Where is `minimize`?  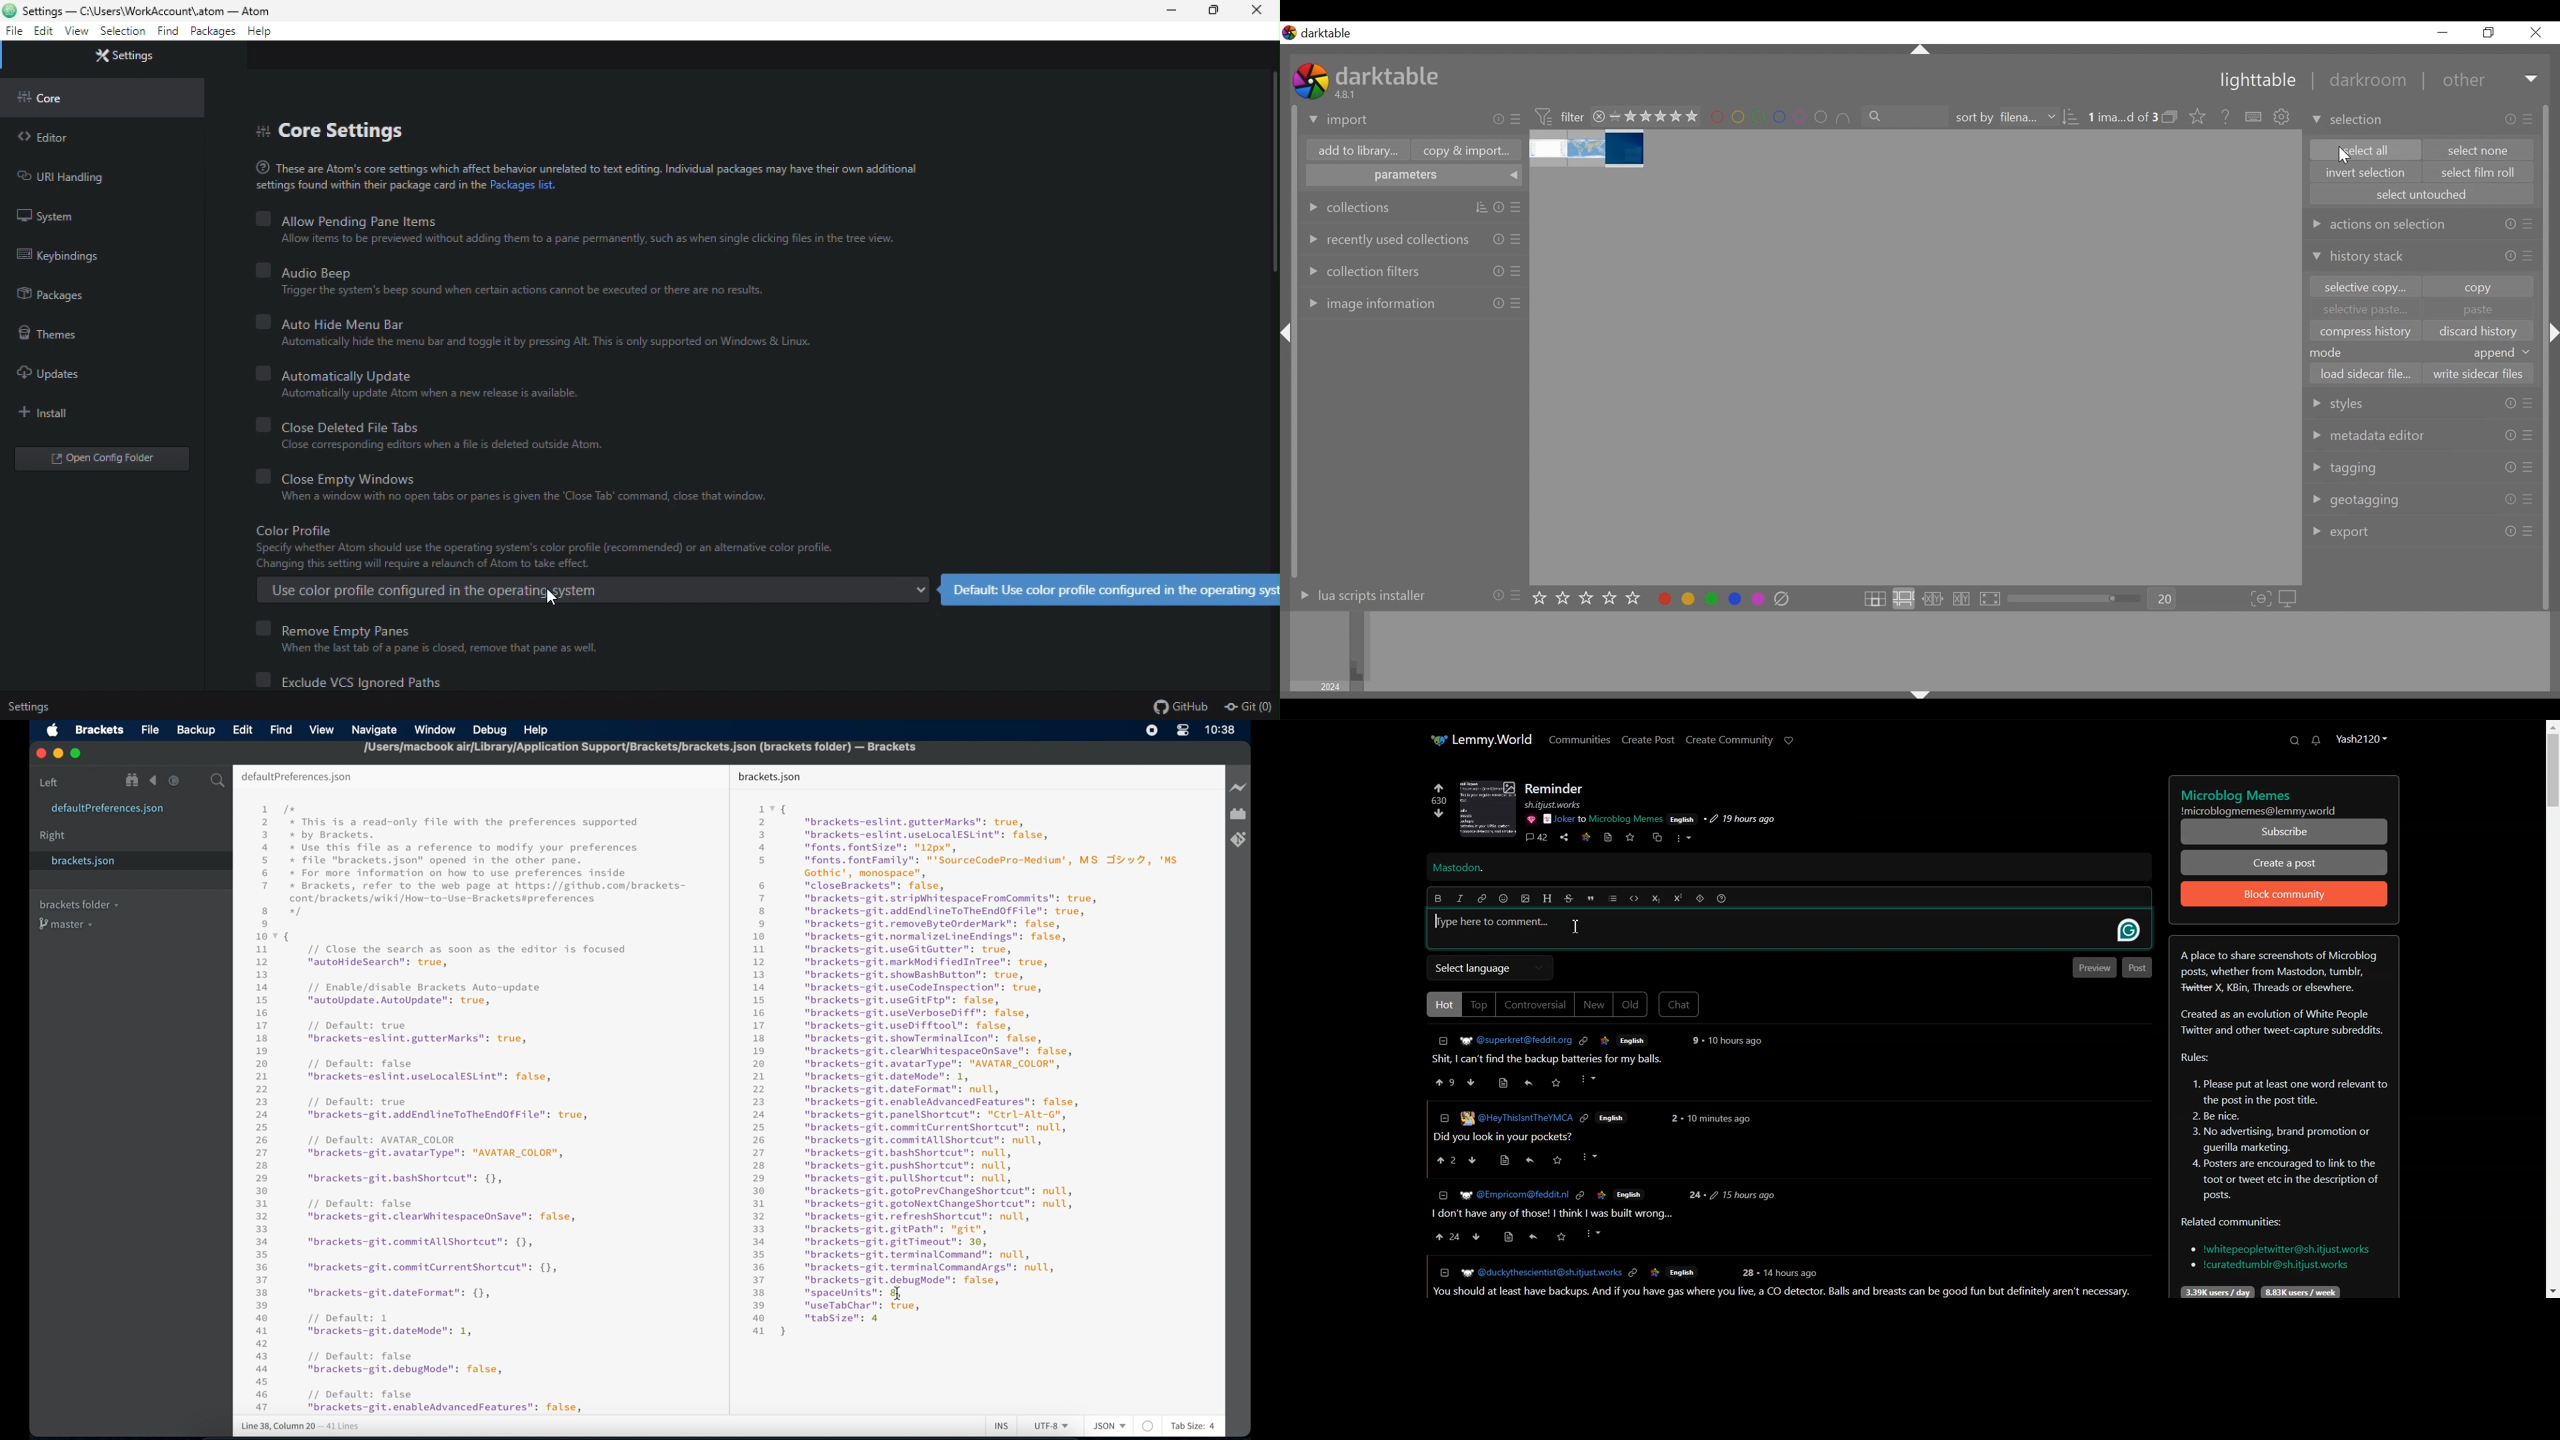
minimize is located at coordinates (1171, 13).